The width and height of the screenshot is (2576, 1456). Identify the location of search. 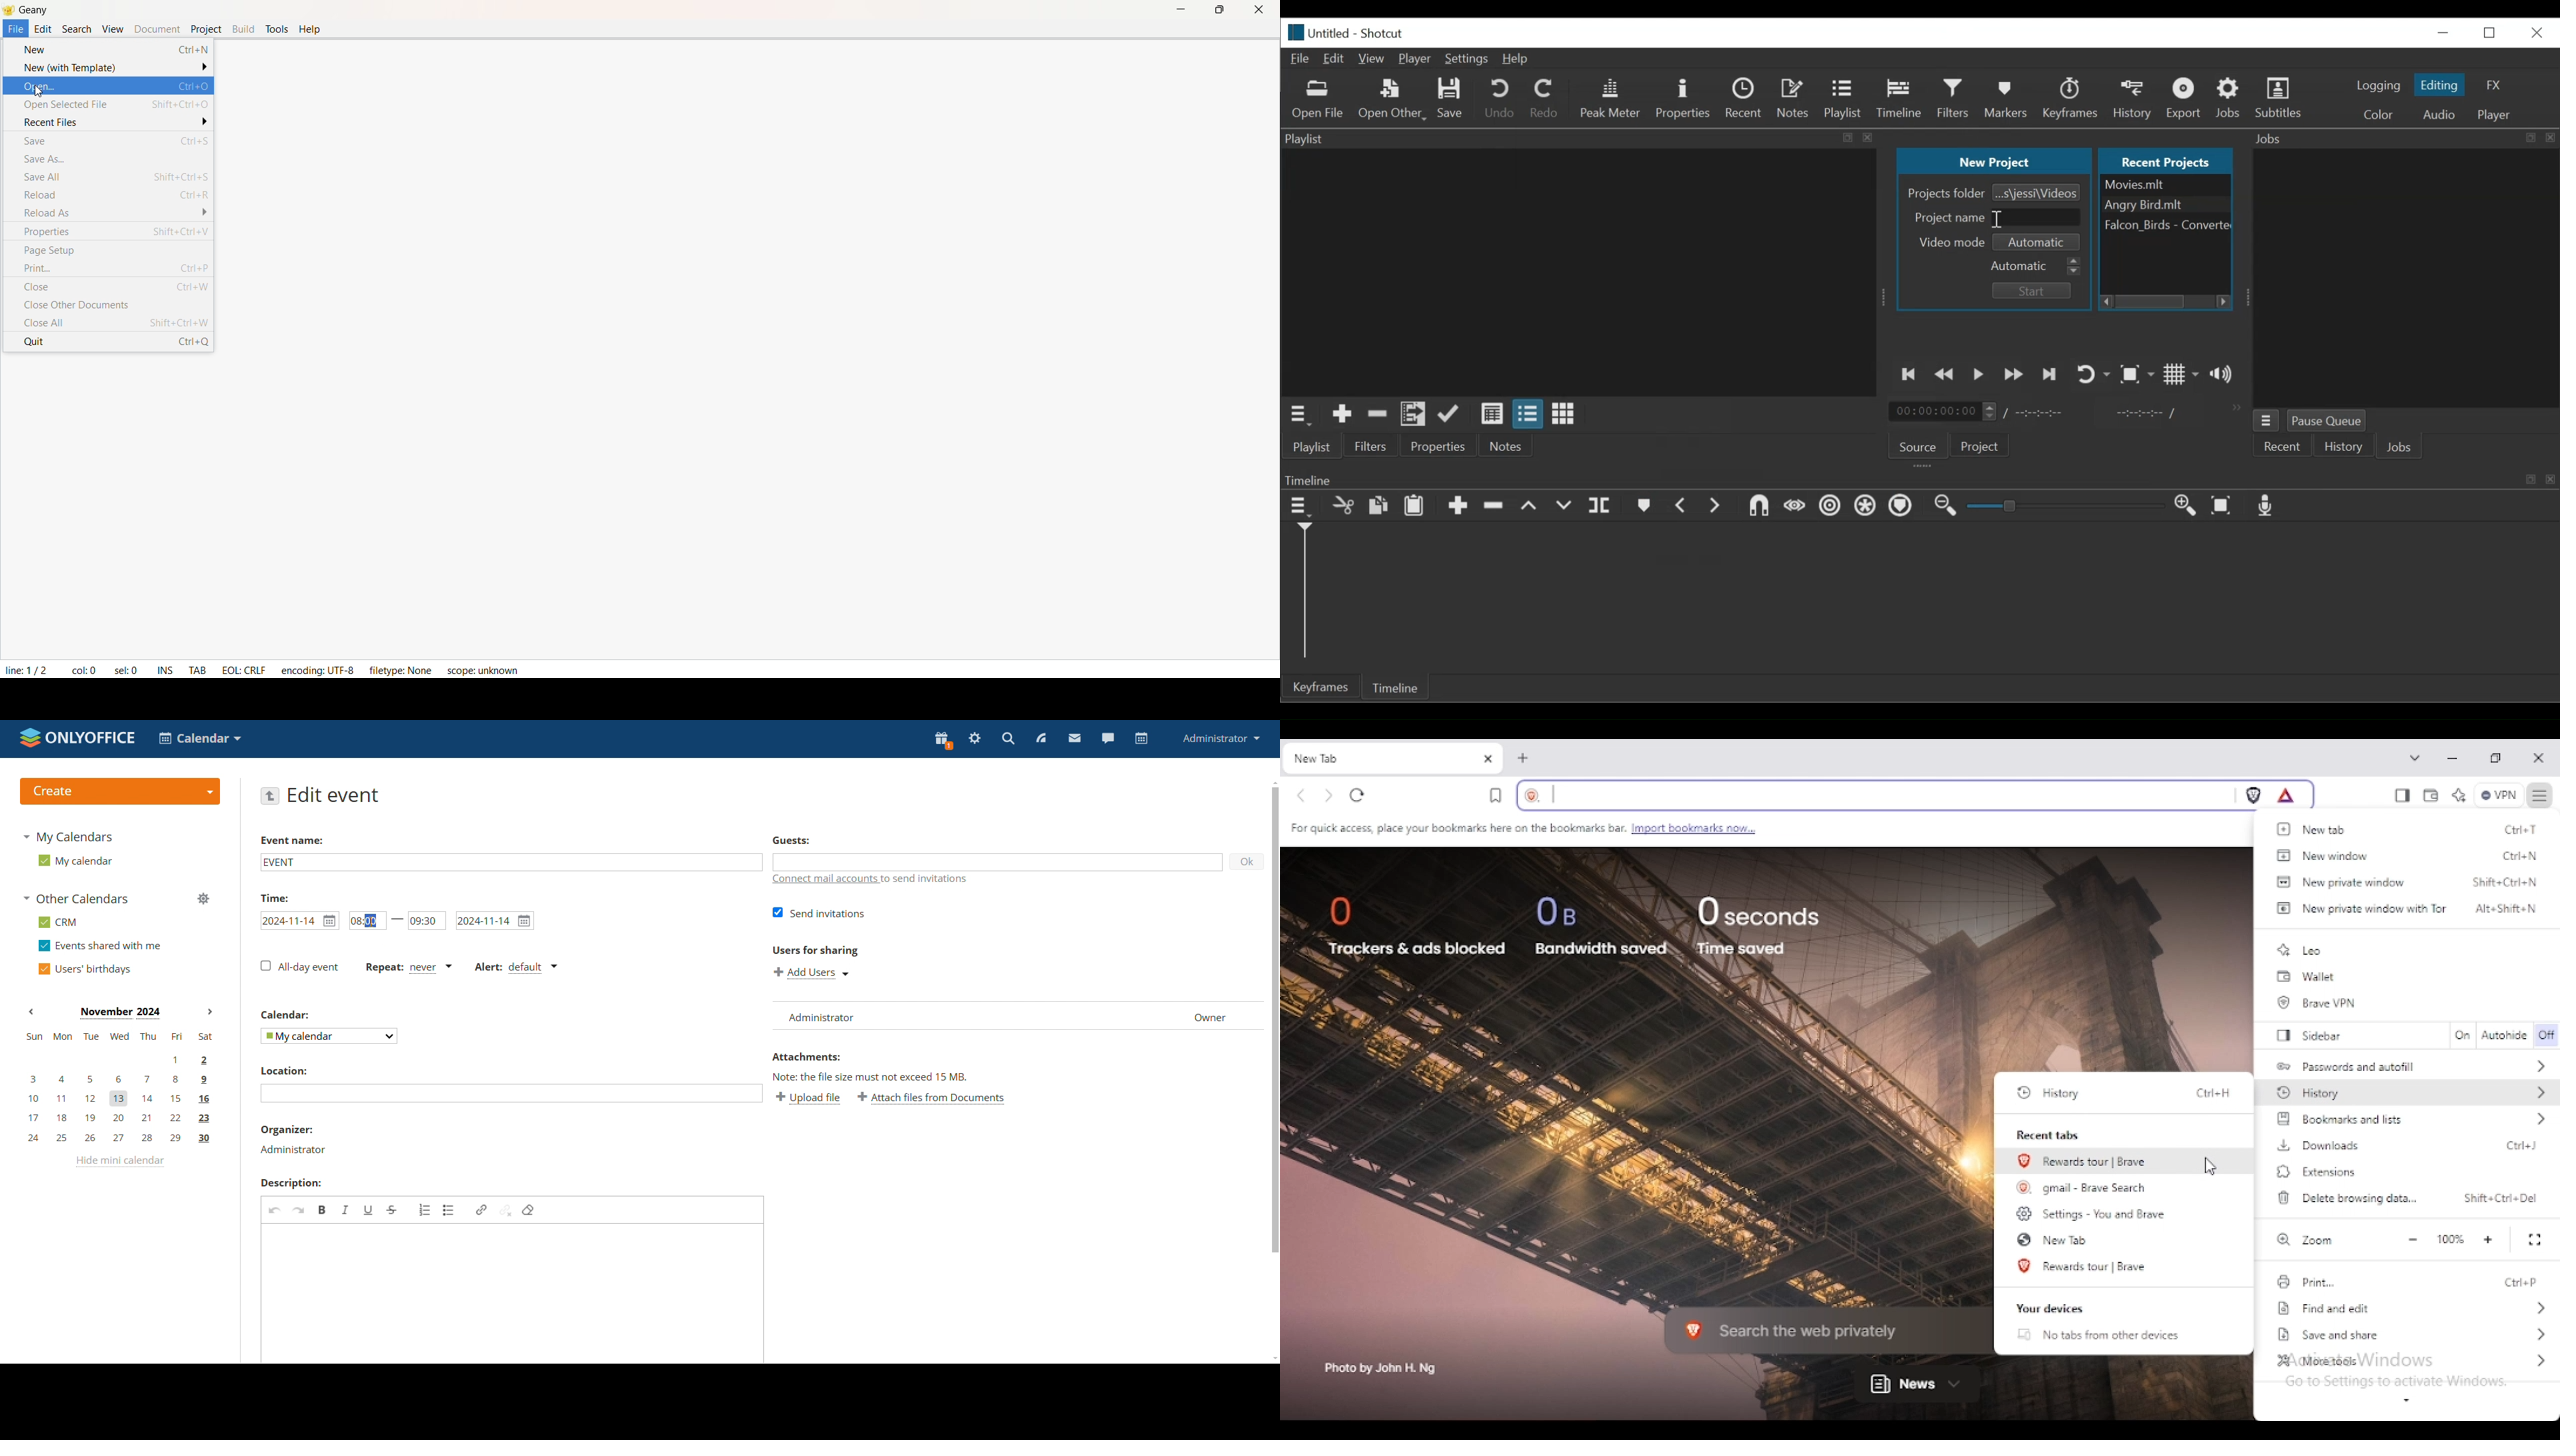
(1873, 795).